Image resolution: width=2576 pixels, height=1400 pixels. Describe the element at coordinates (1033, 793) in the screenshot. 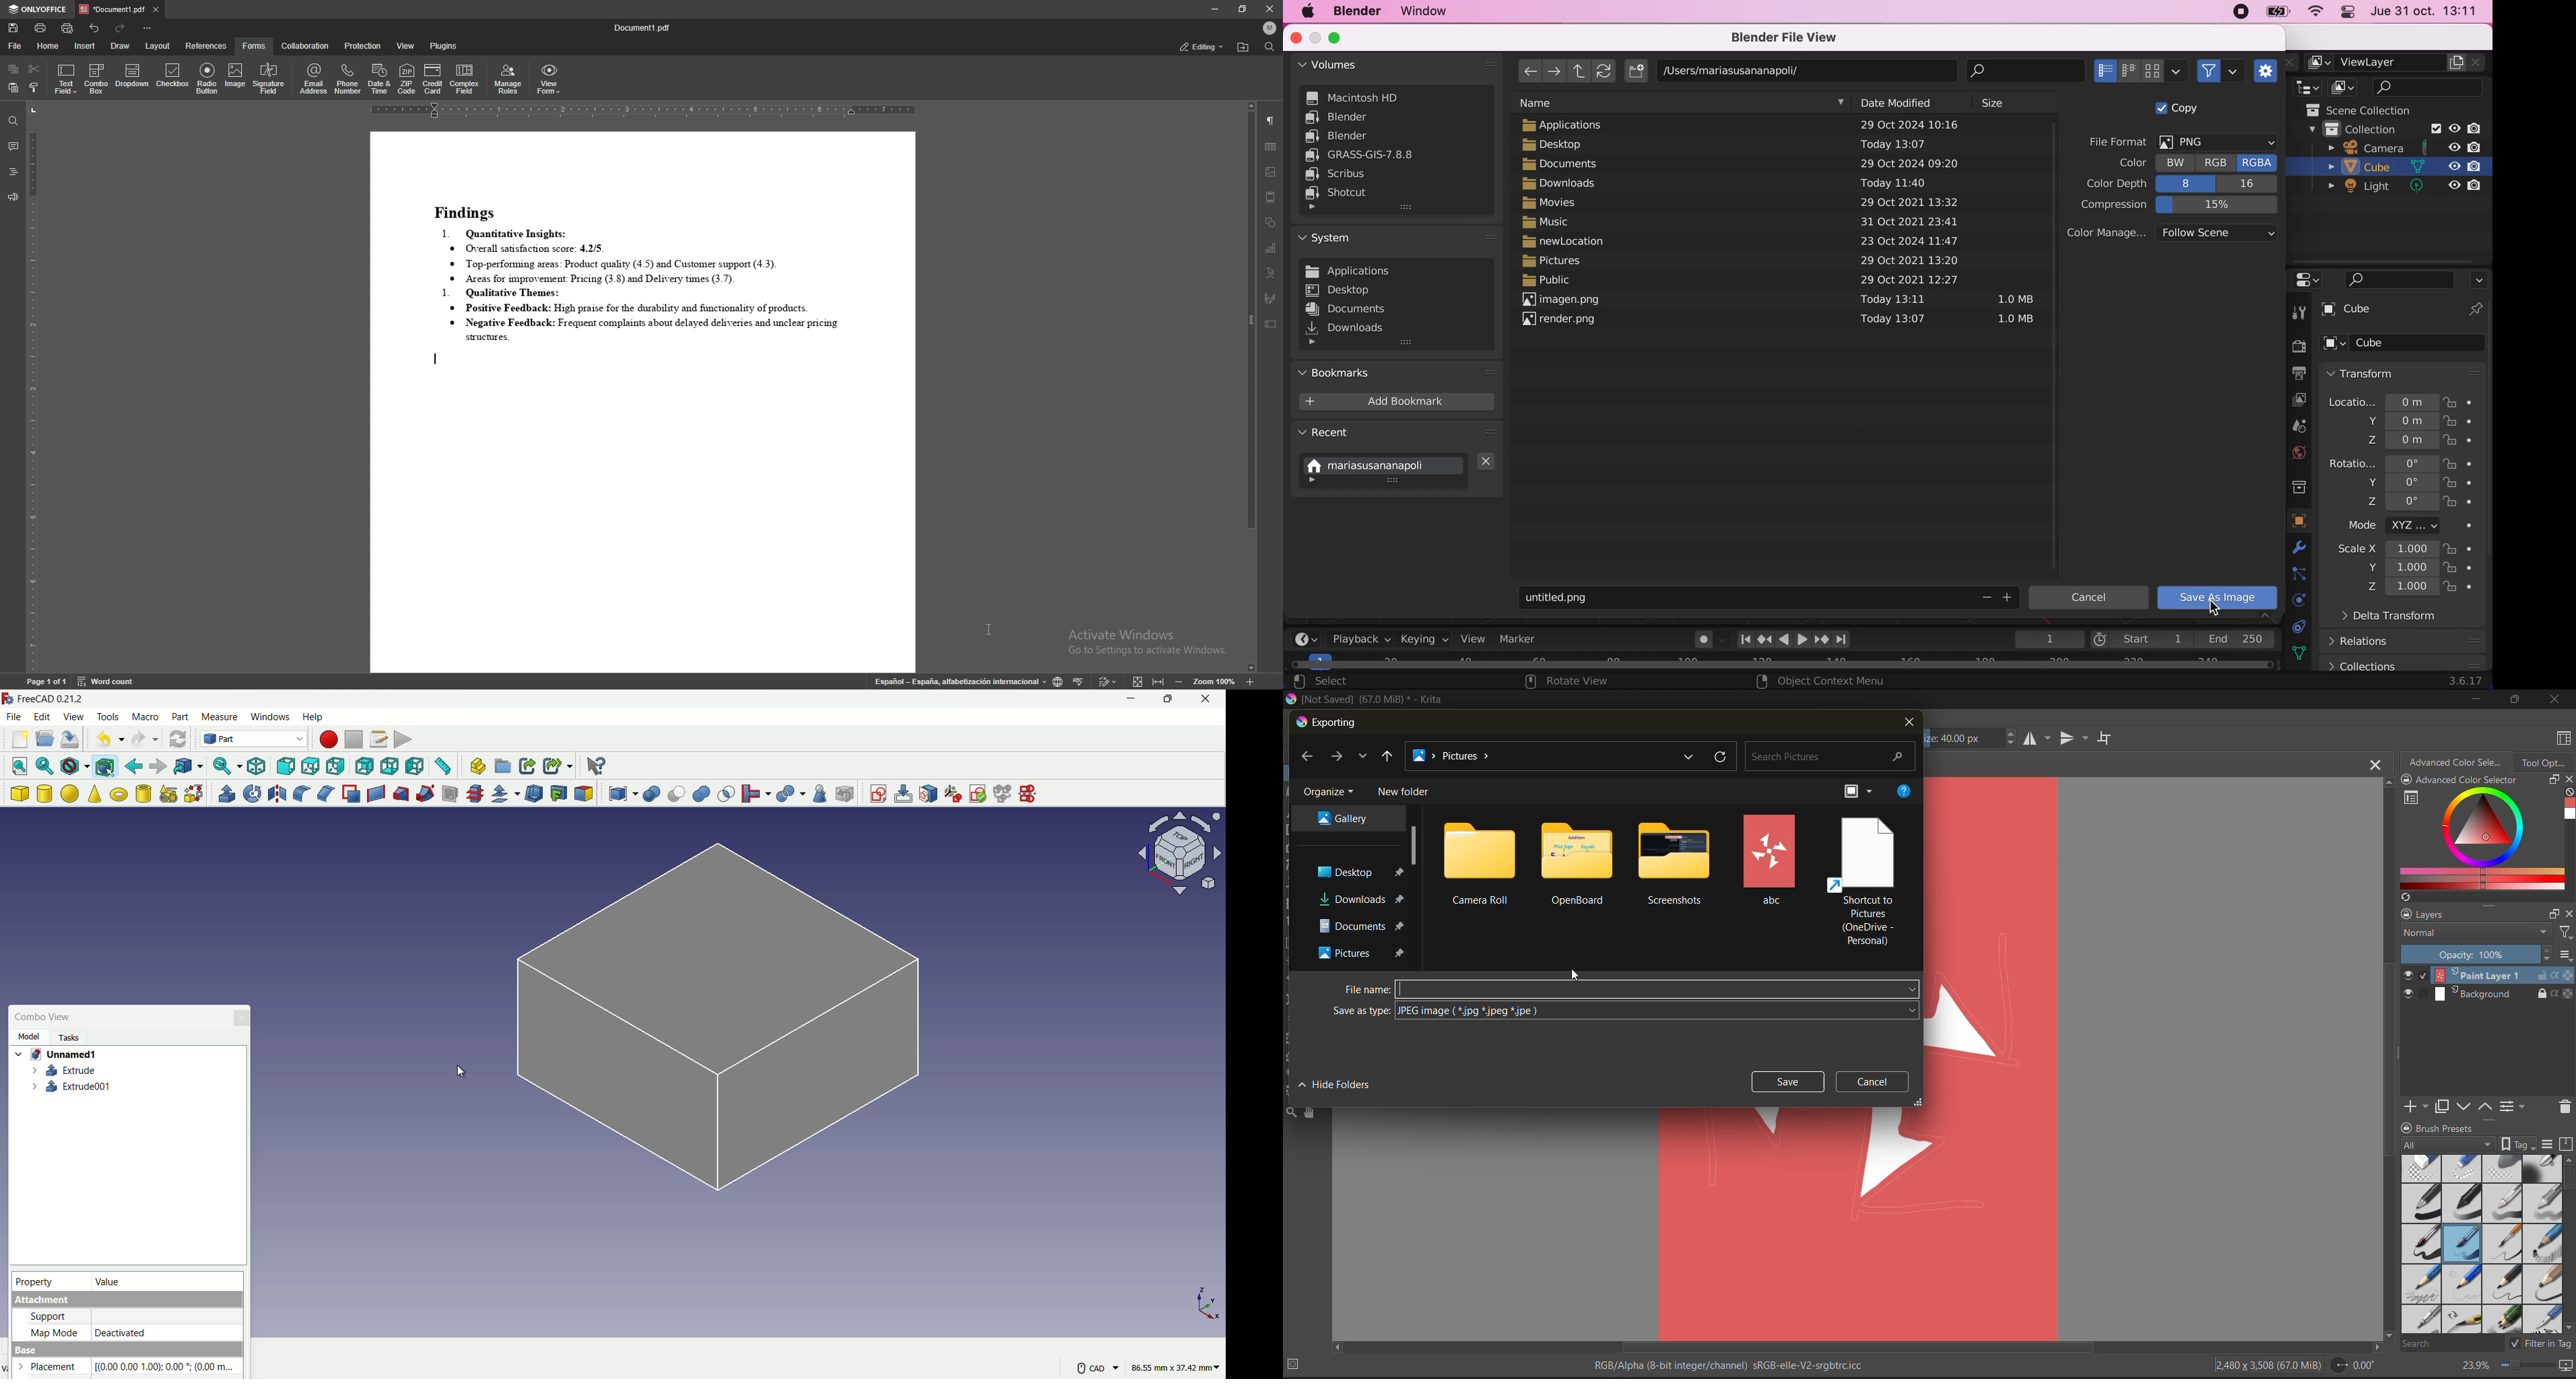

I see `mirror sketch` at that location.